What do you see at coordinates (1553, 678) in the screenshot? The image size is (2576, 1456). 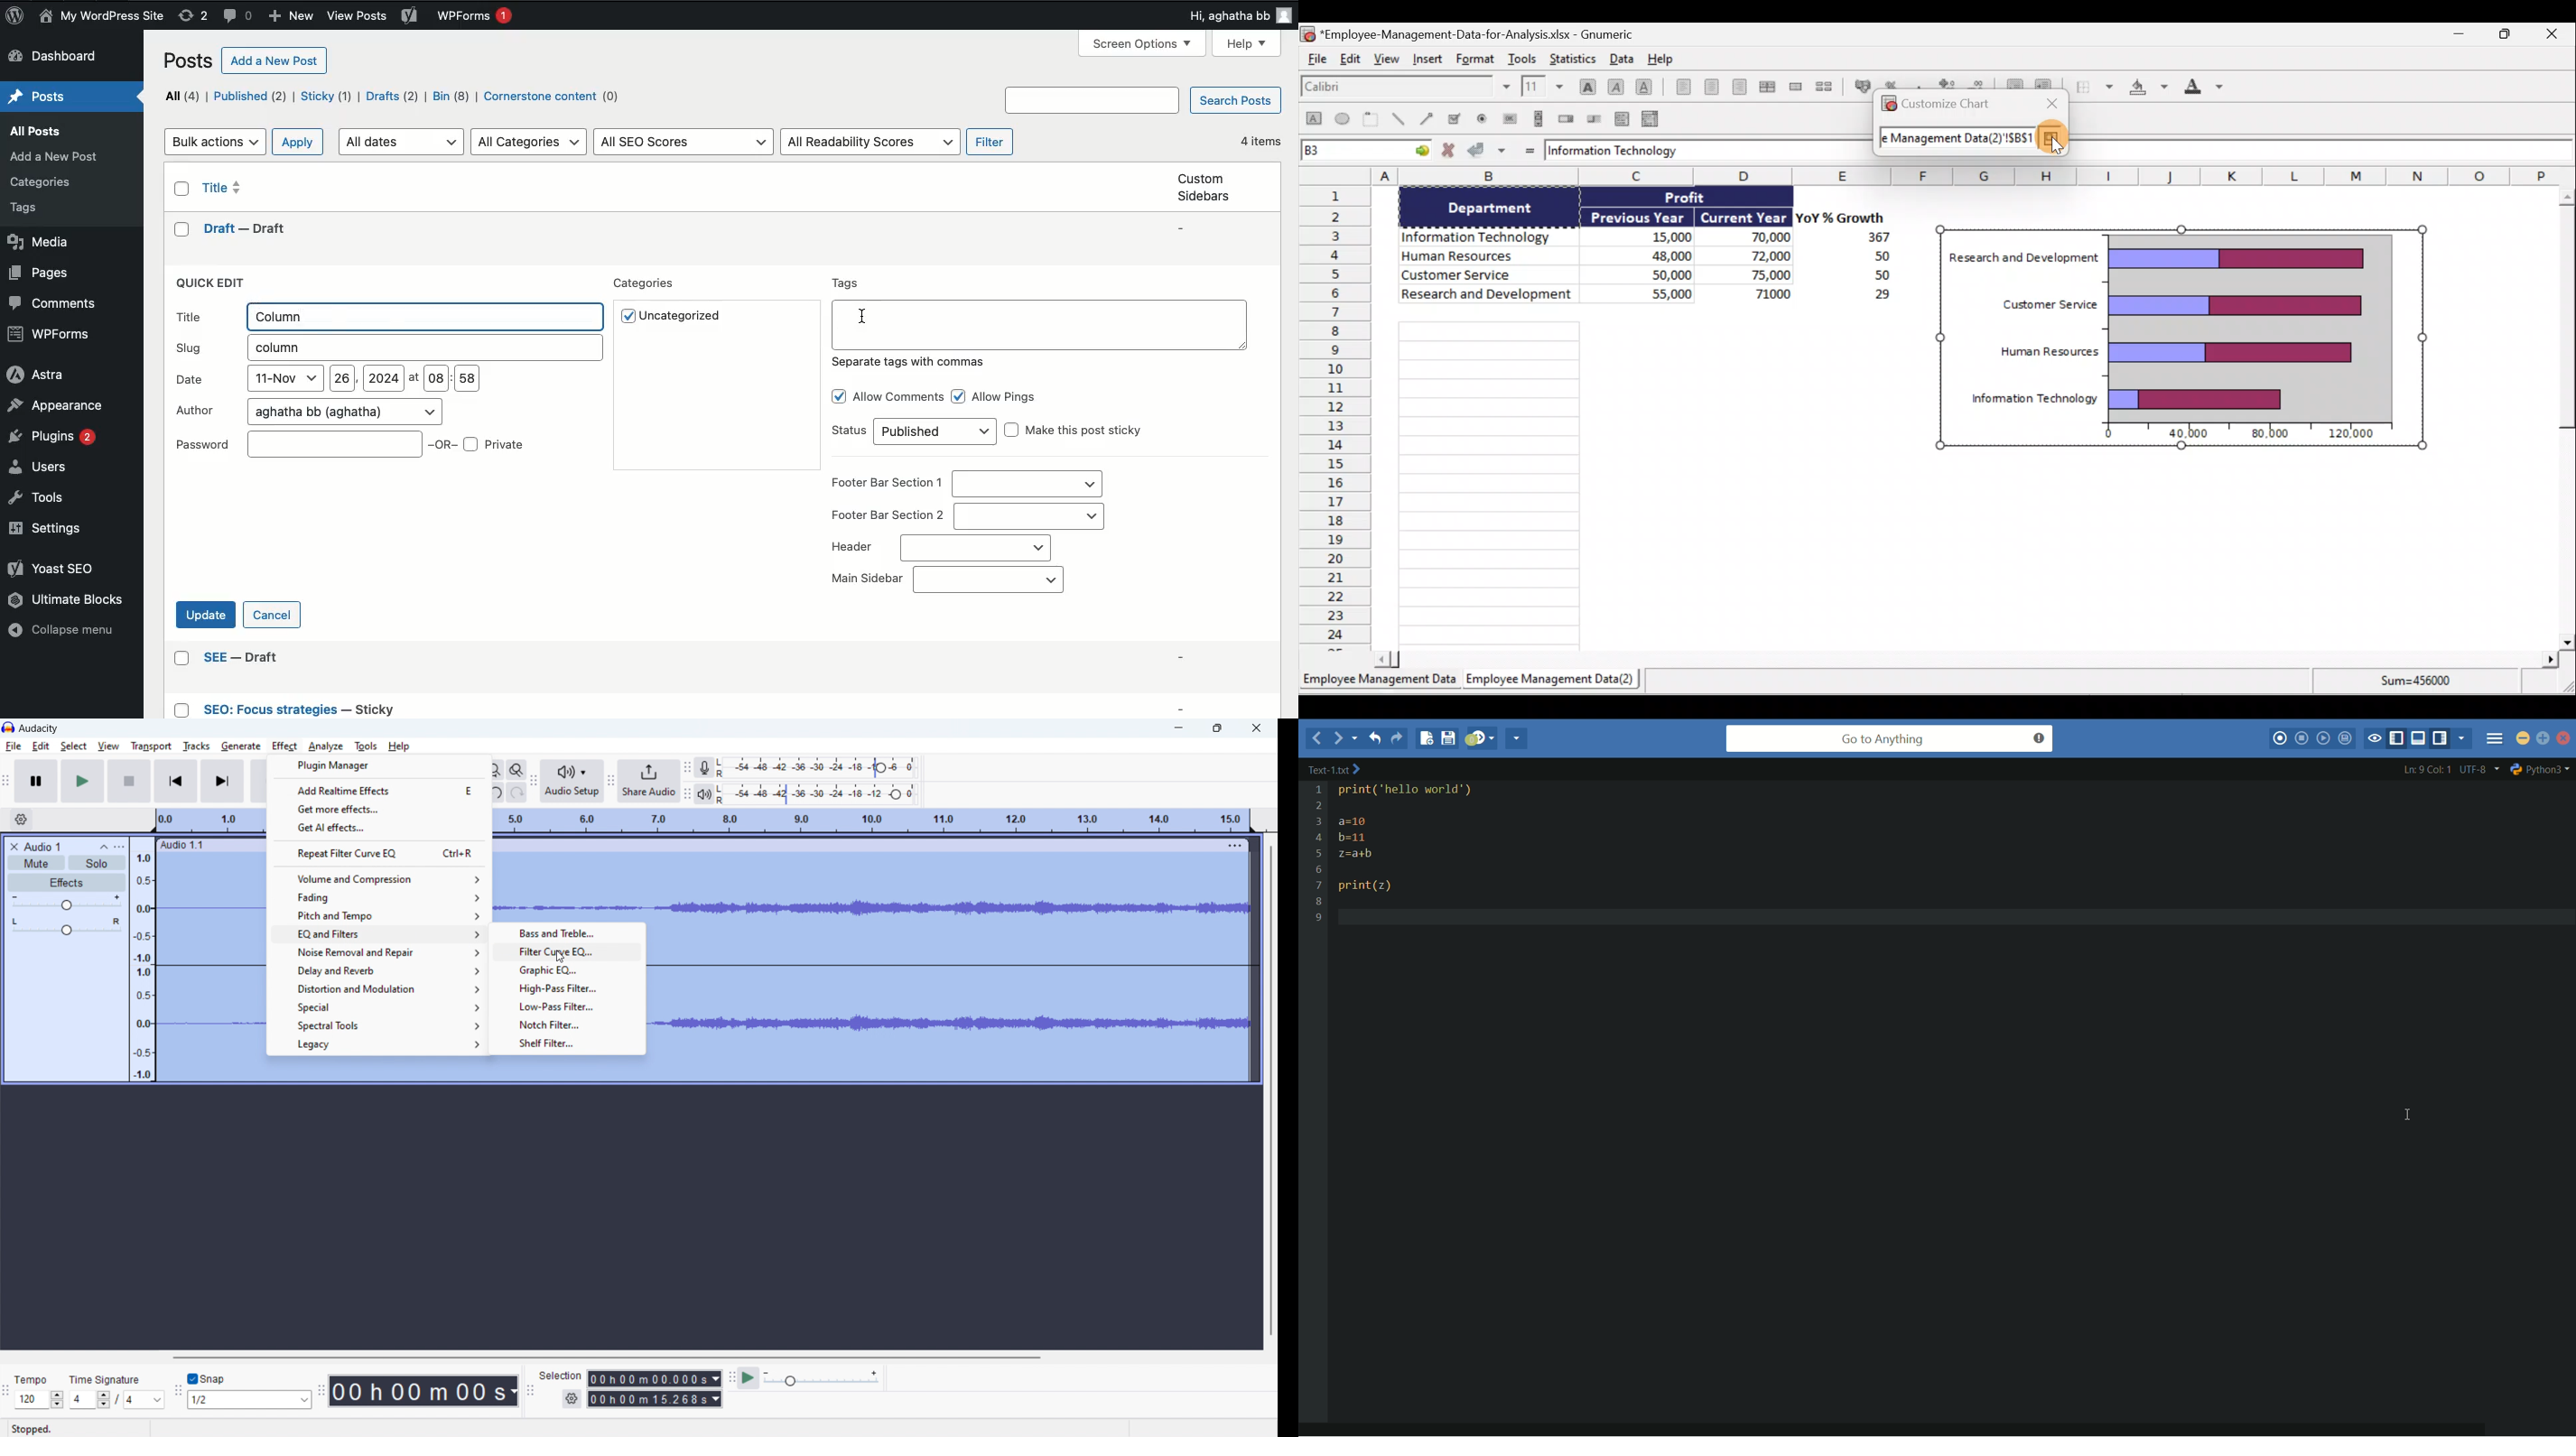 I see `Employee Management Data (2)` at bounding box center [1553, 678].